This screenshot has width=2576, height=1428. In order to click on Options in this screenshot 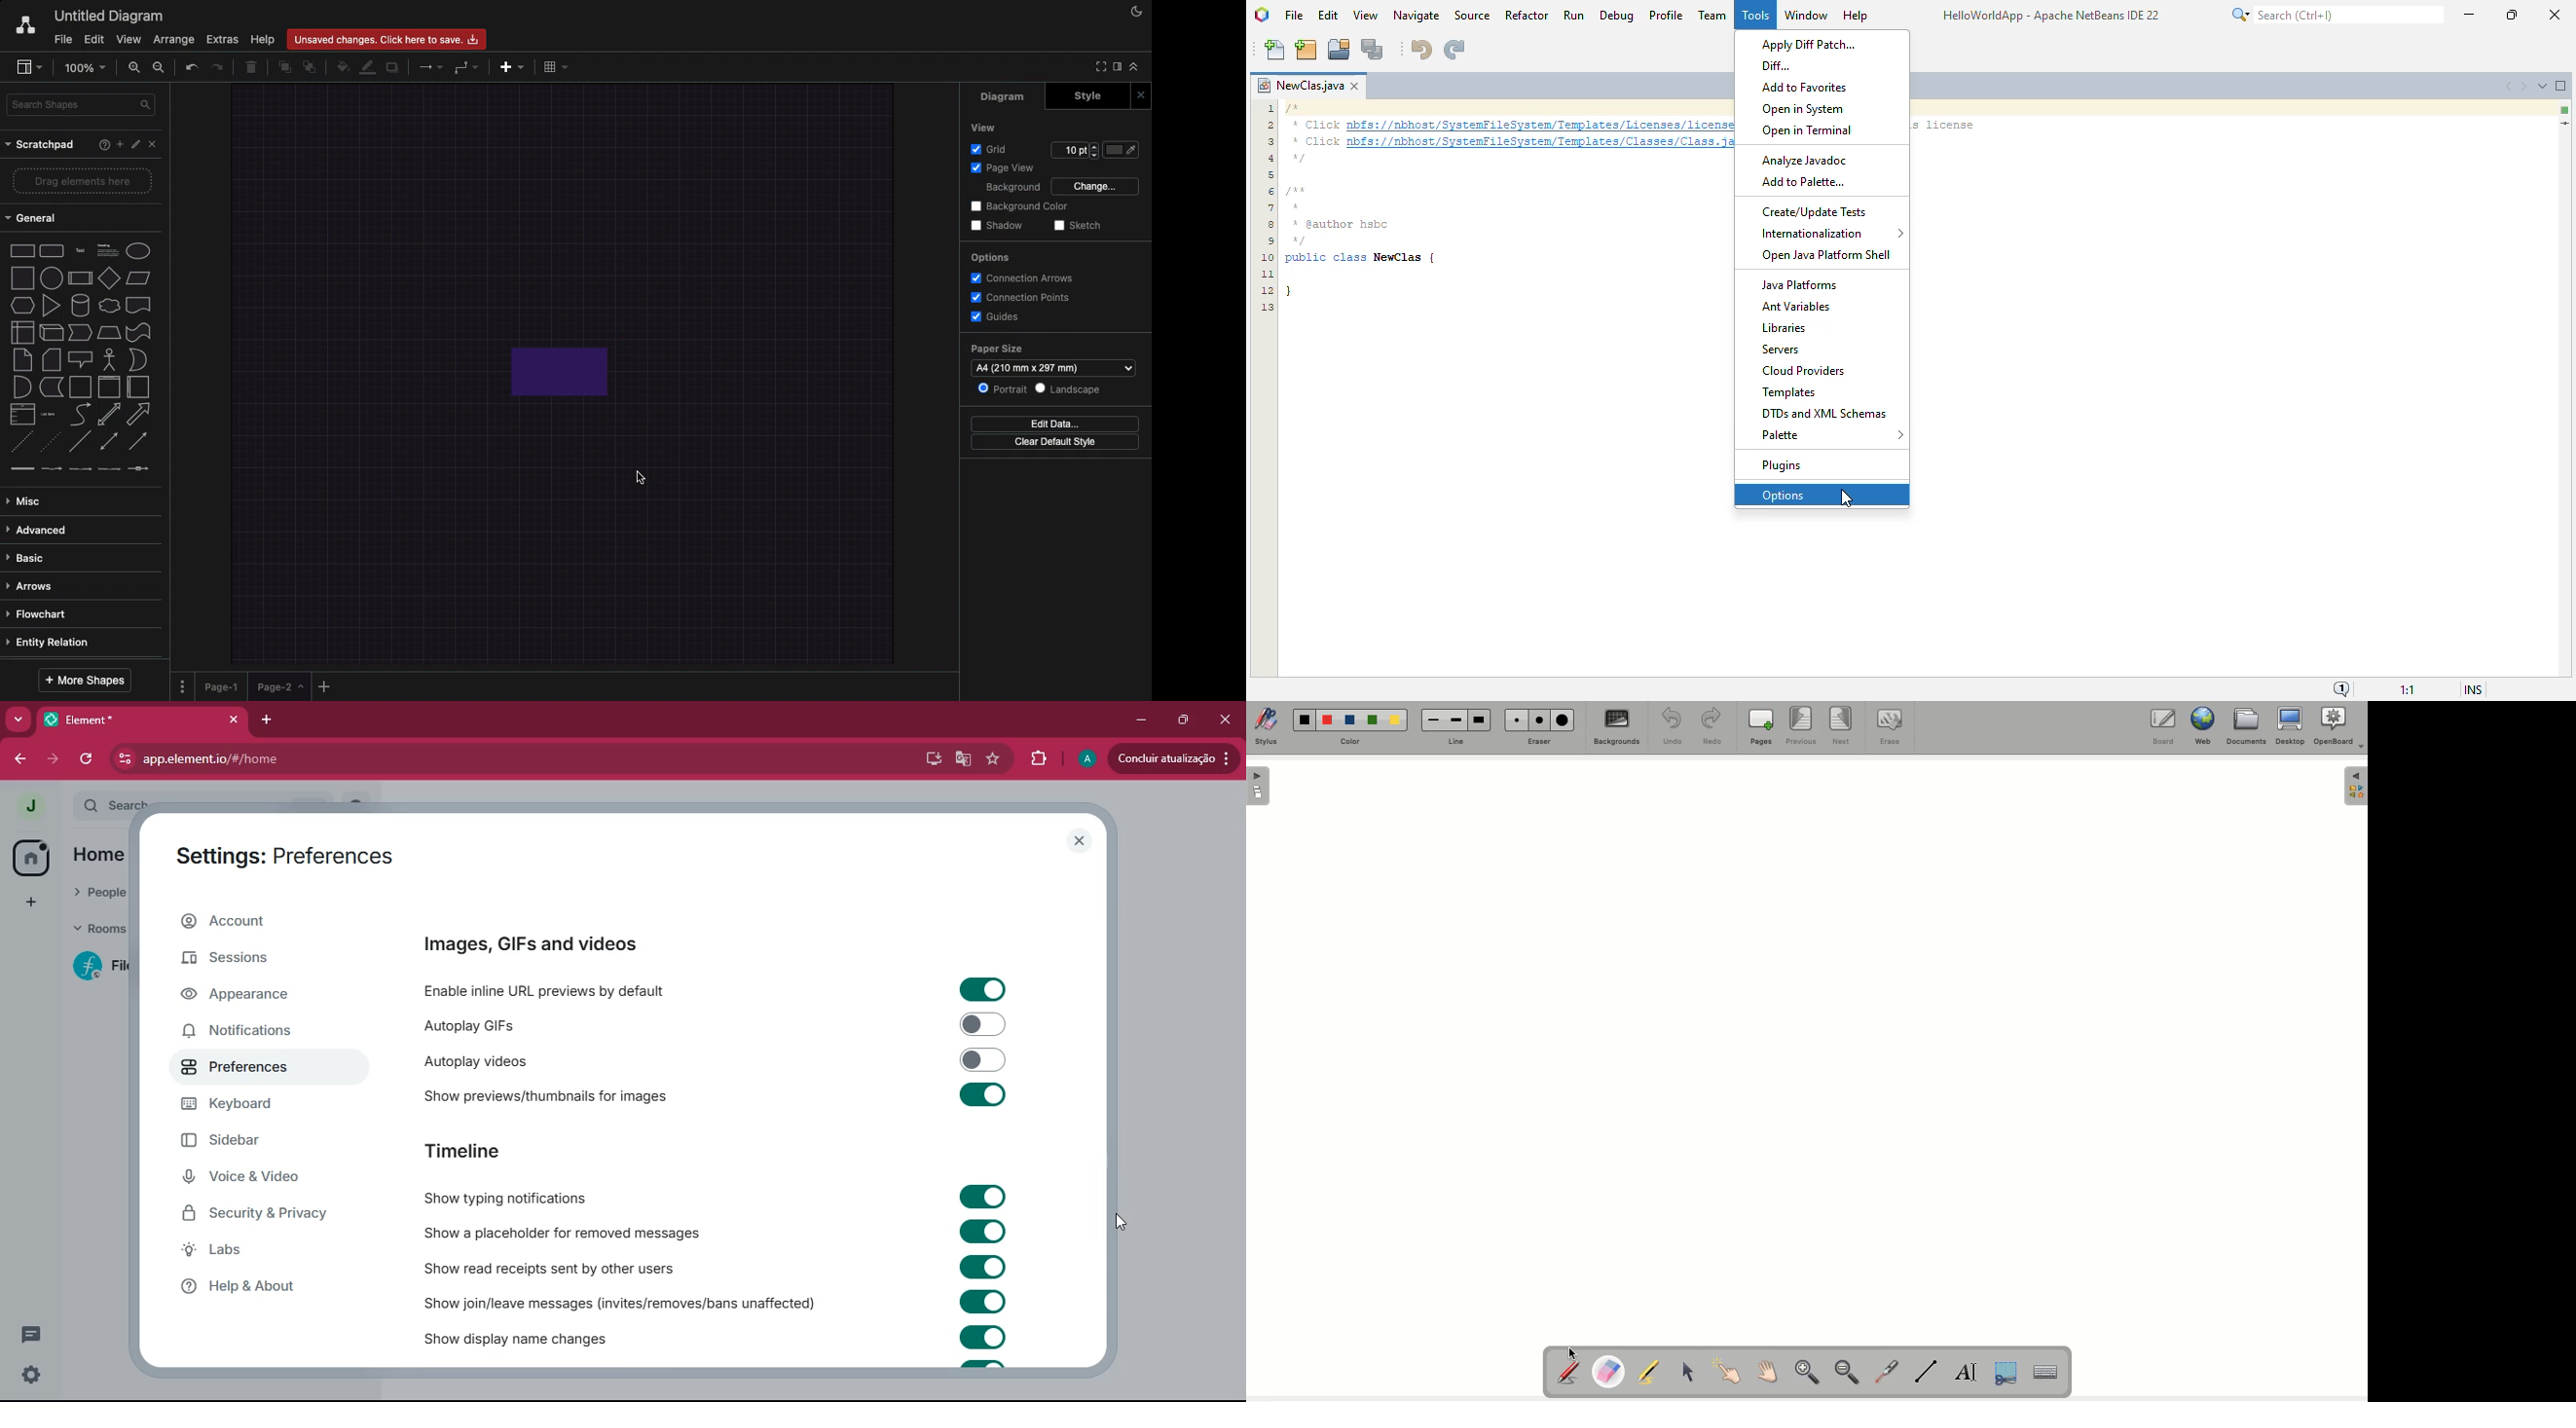, I will do `click(992, 257)`.